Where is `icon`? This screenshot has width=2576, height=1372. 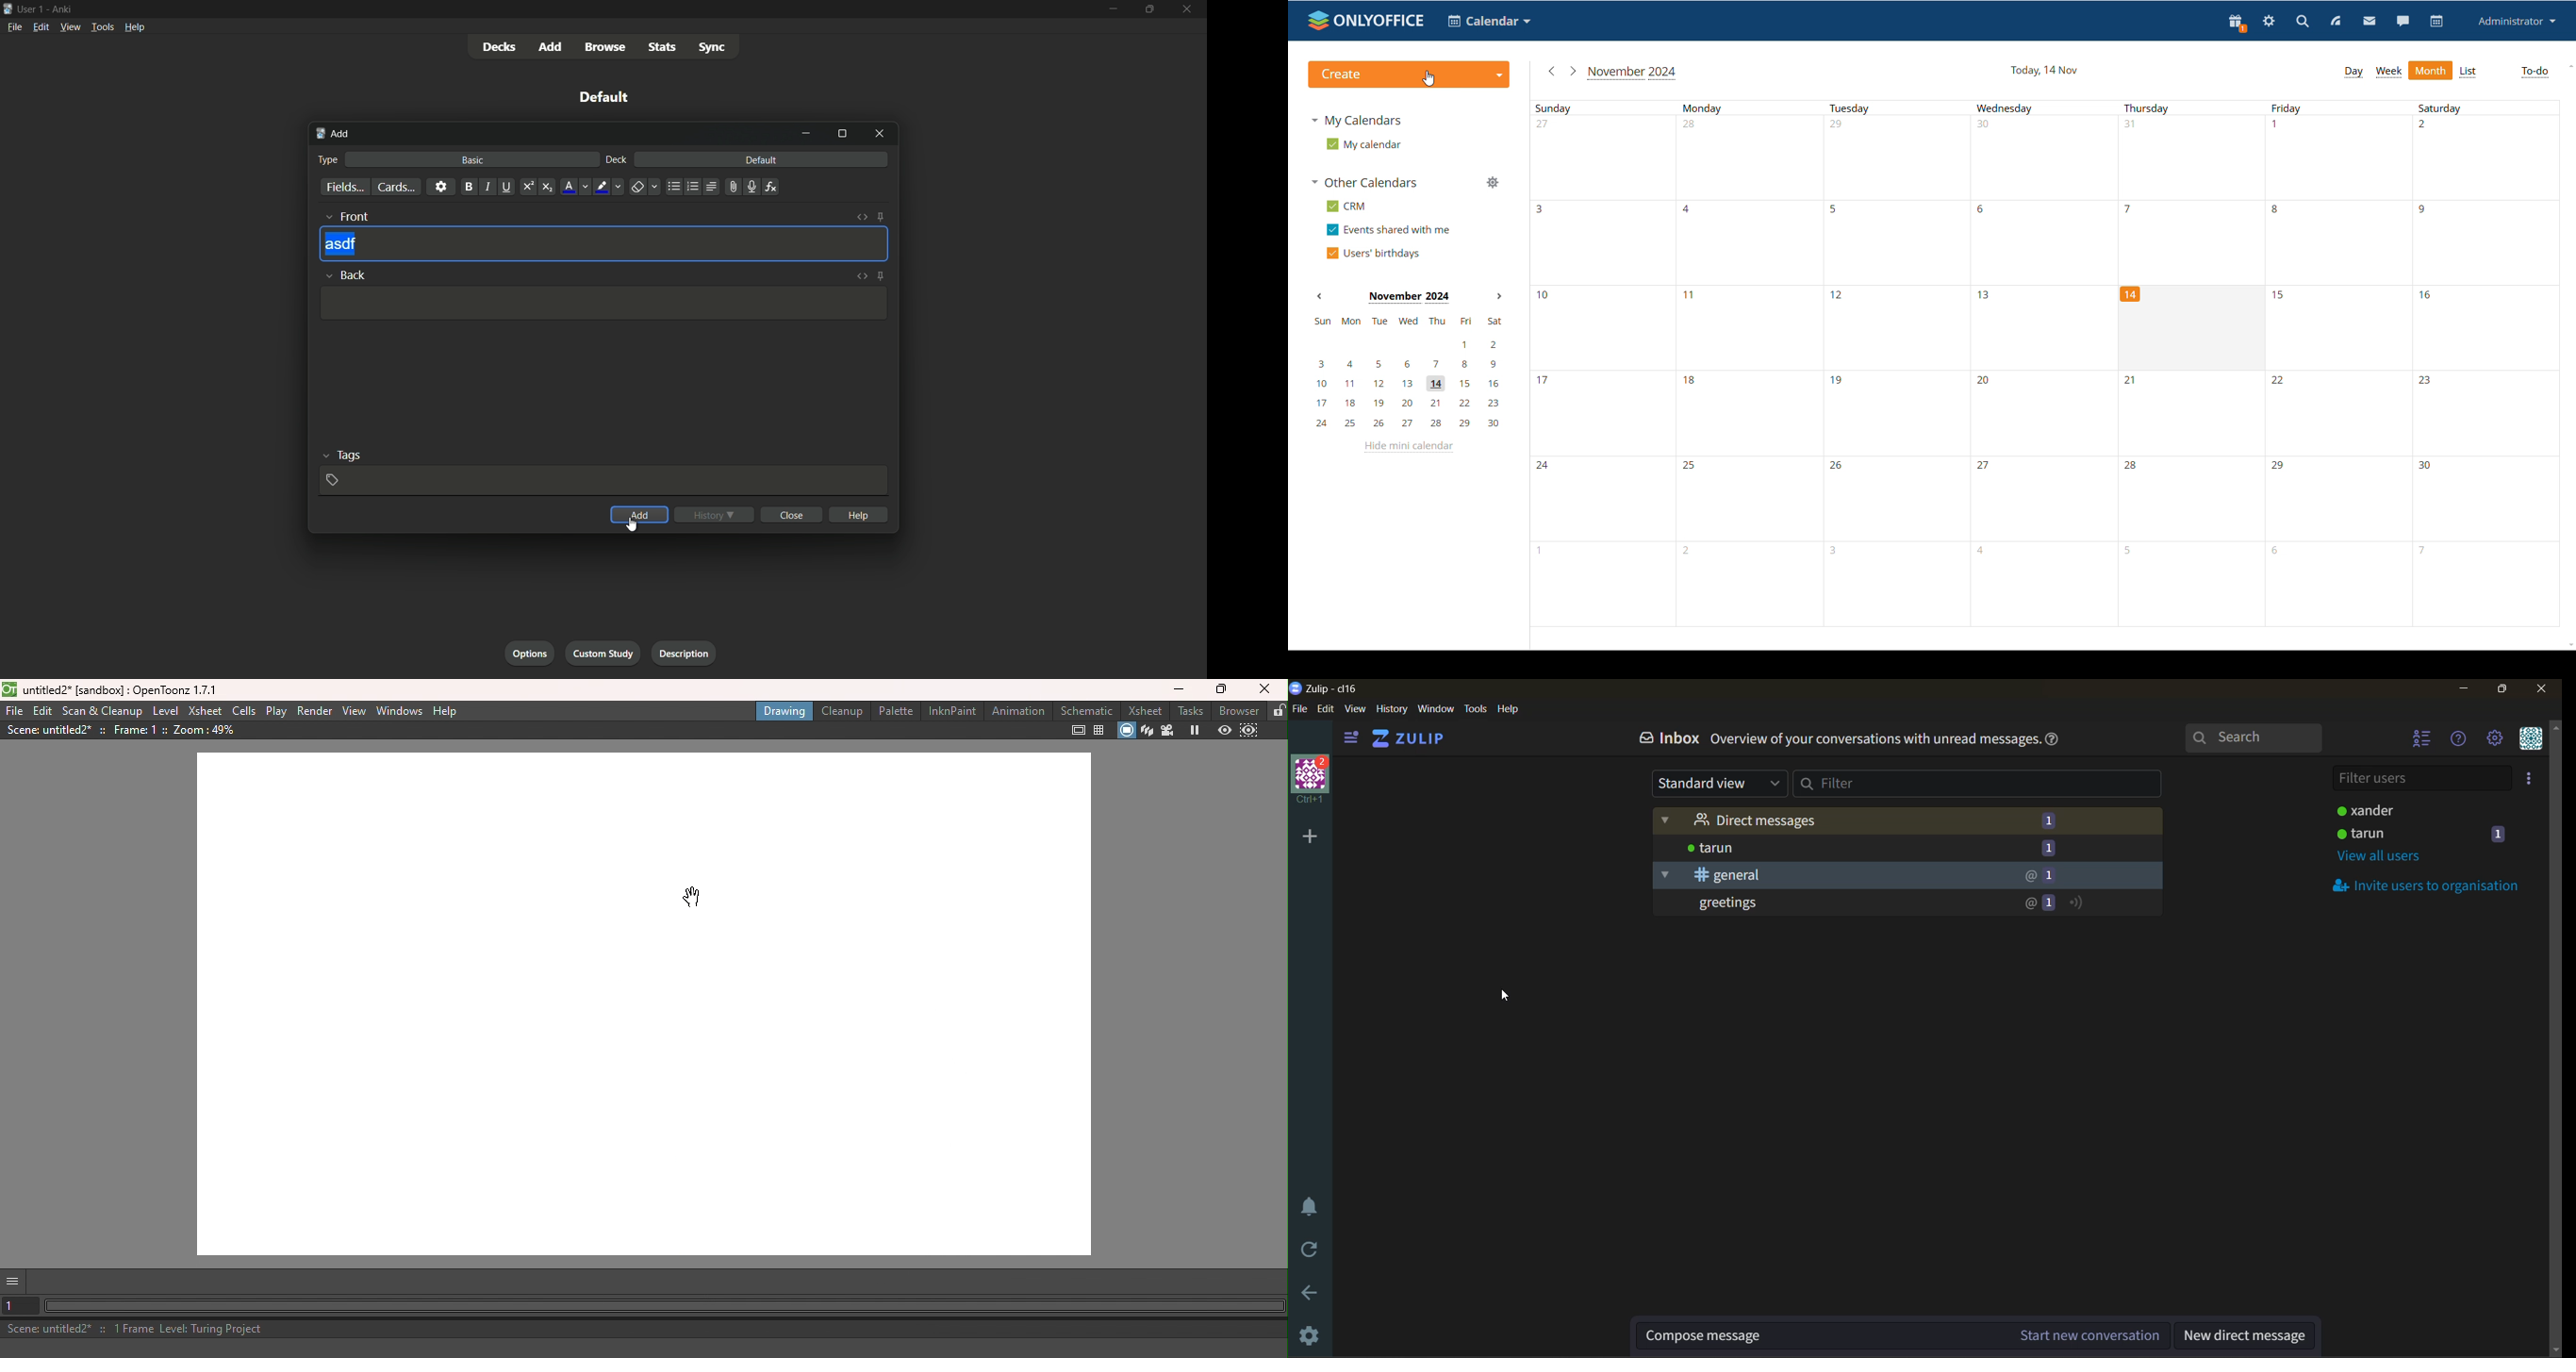
icon is located at coordinates (8, 8).